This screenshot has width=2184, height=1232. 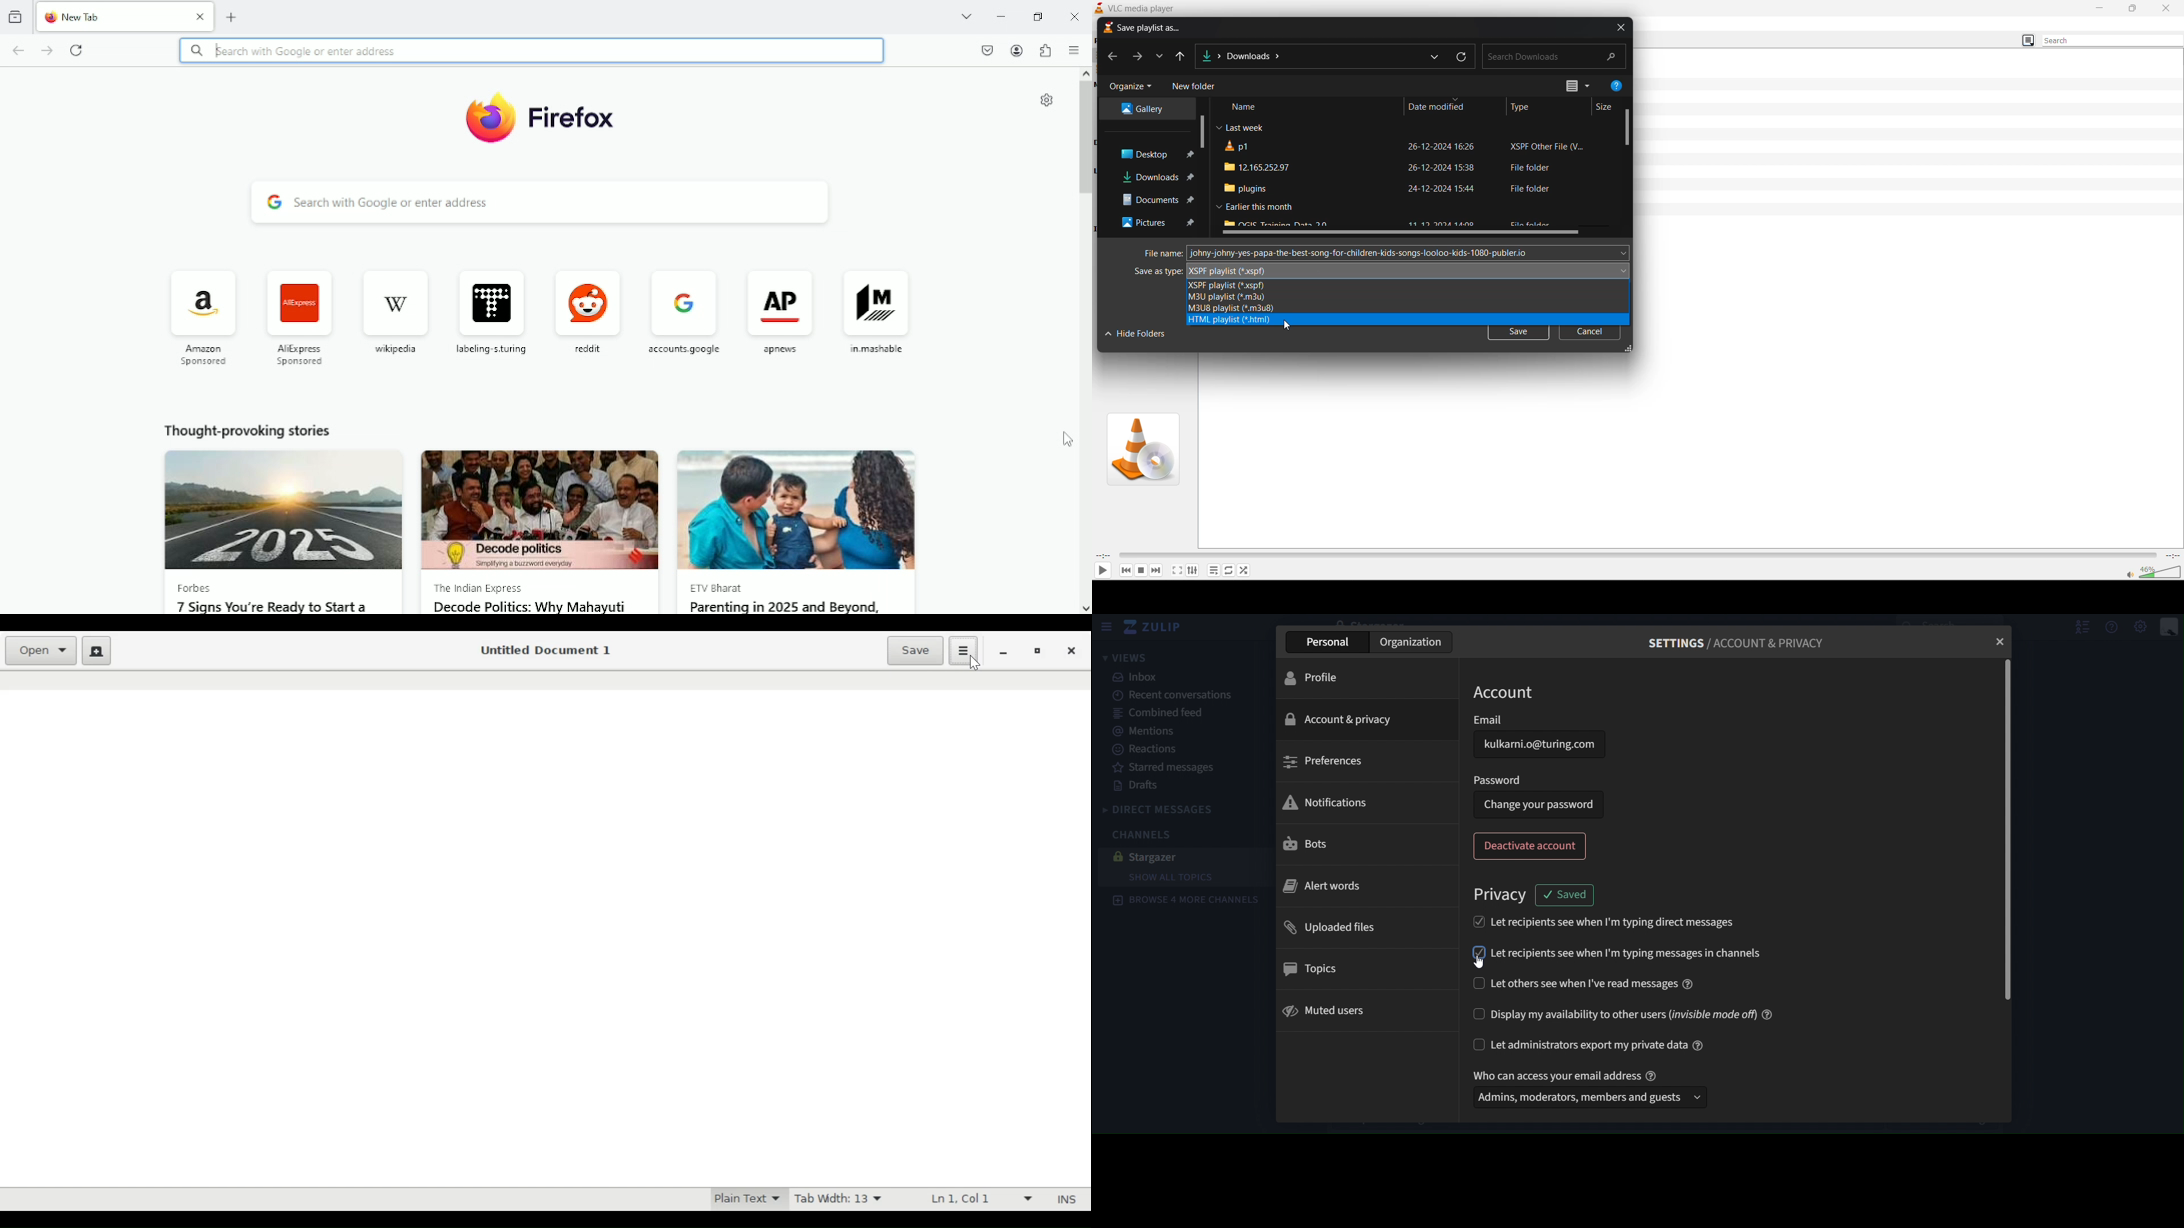 What do you see at coordinates (1619, 28) in the screenshot?
I see `close` at bounding box center [1619, 28].